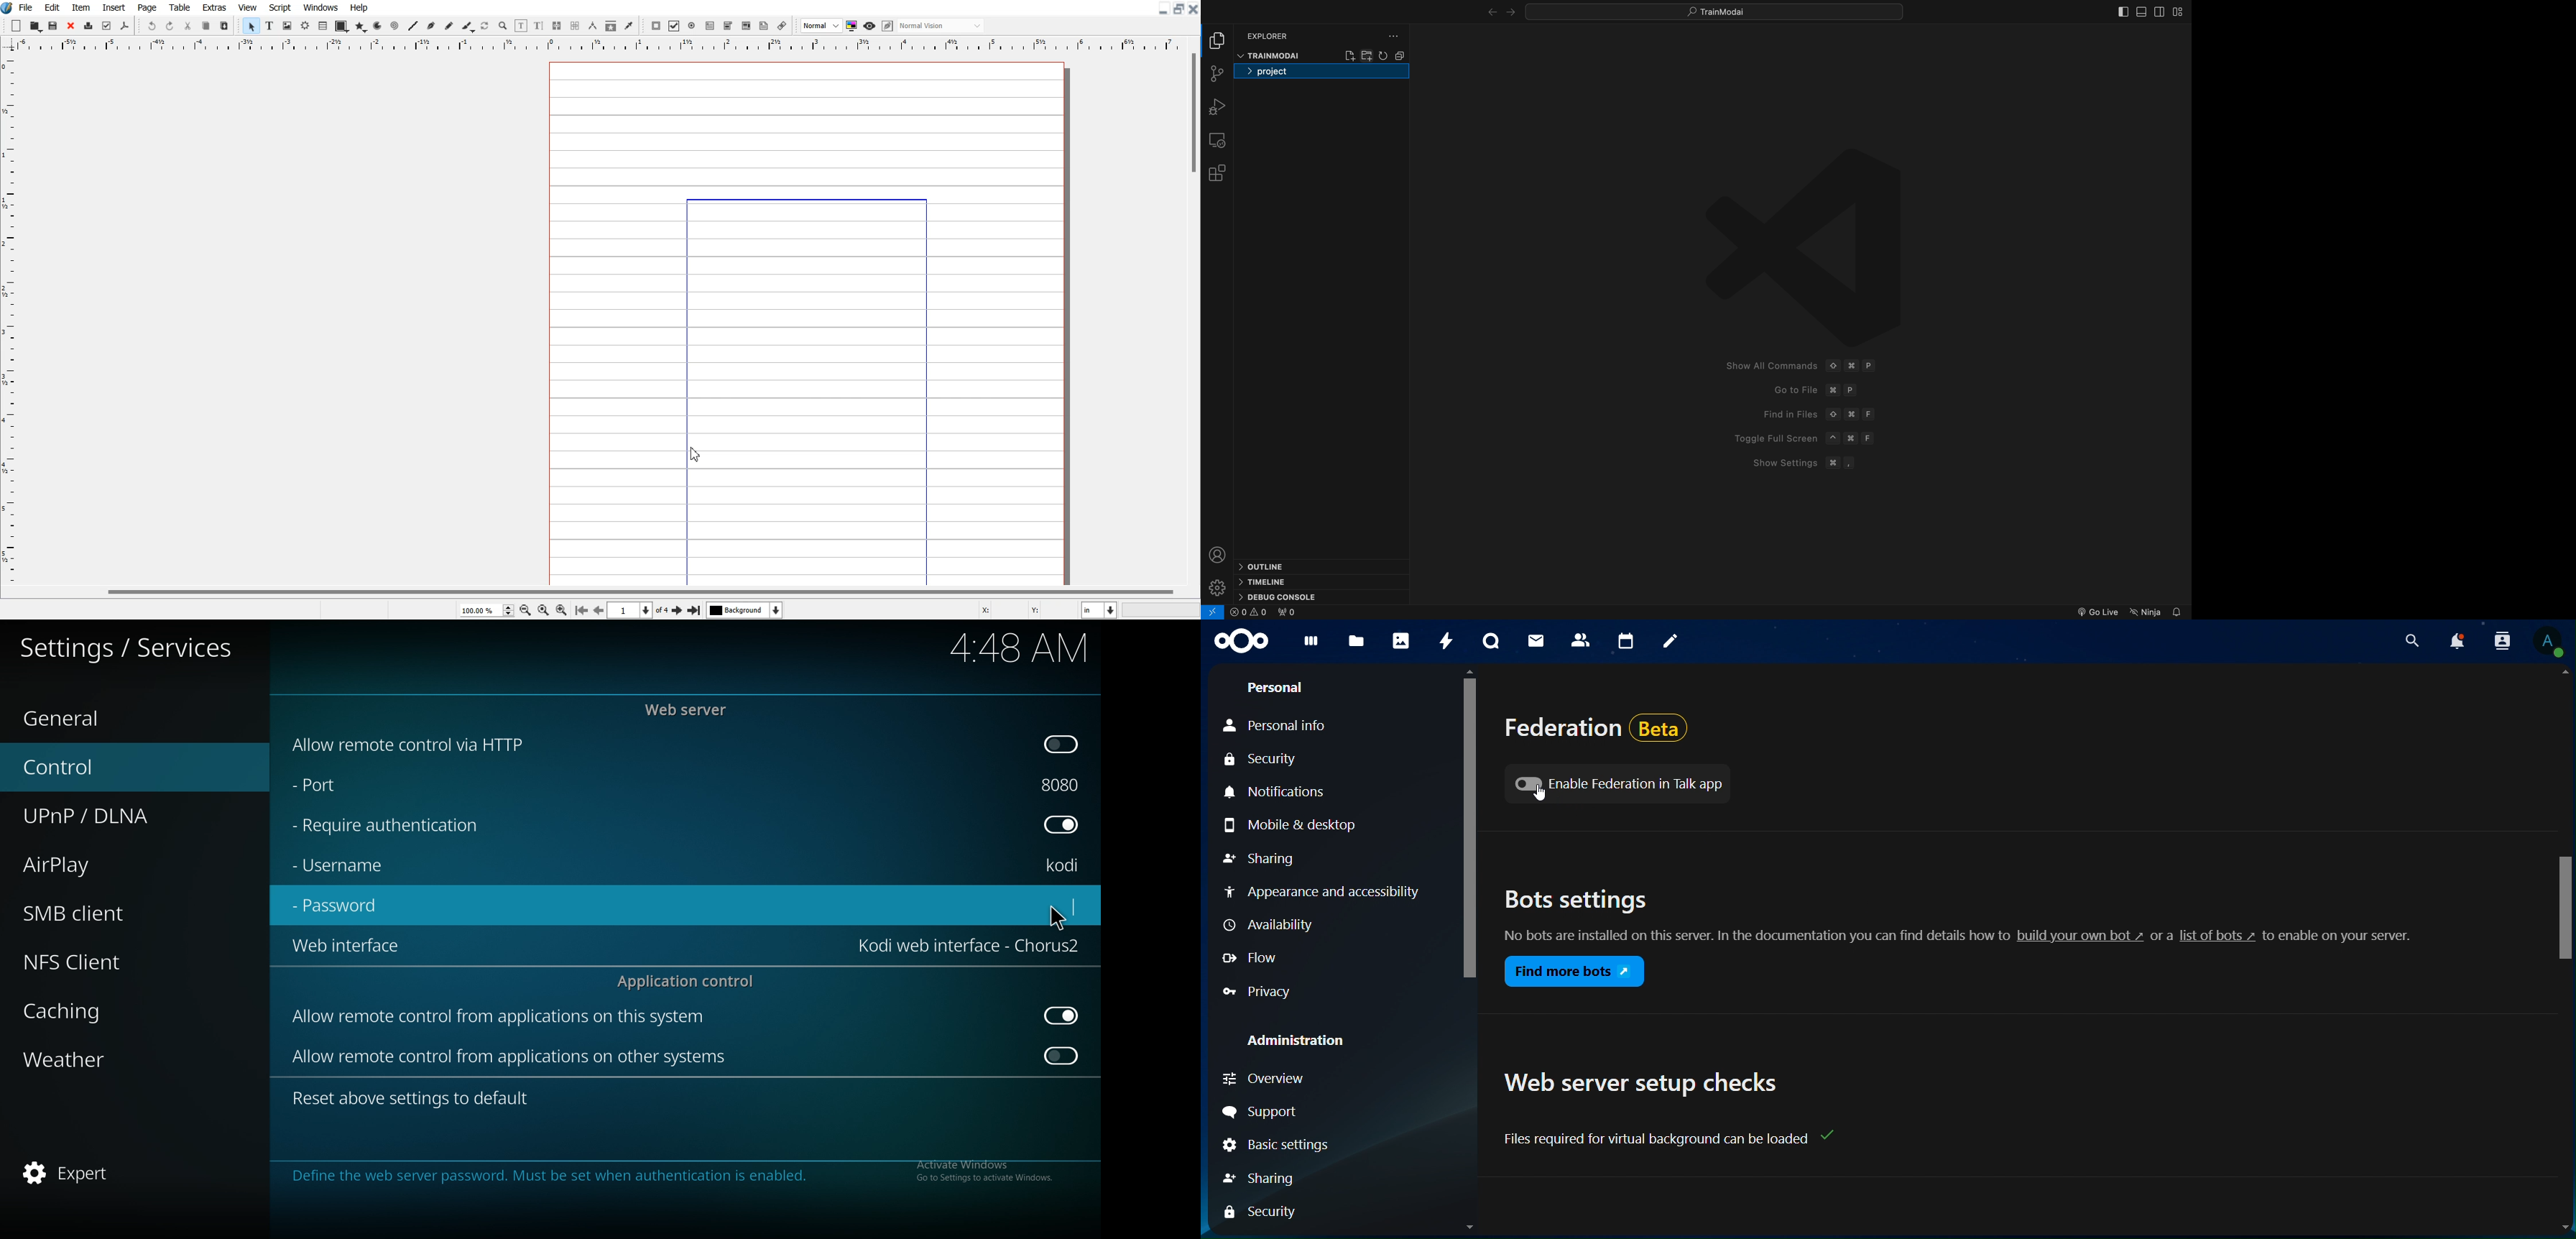 This screenshot has height=1260, width=2576. I want to click on Windows, so click(321, 8).